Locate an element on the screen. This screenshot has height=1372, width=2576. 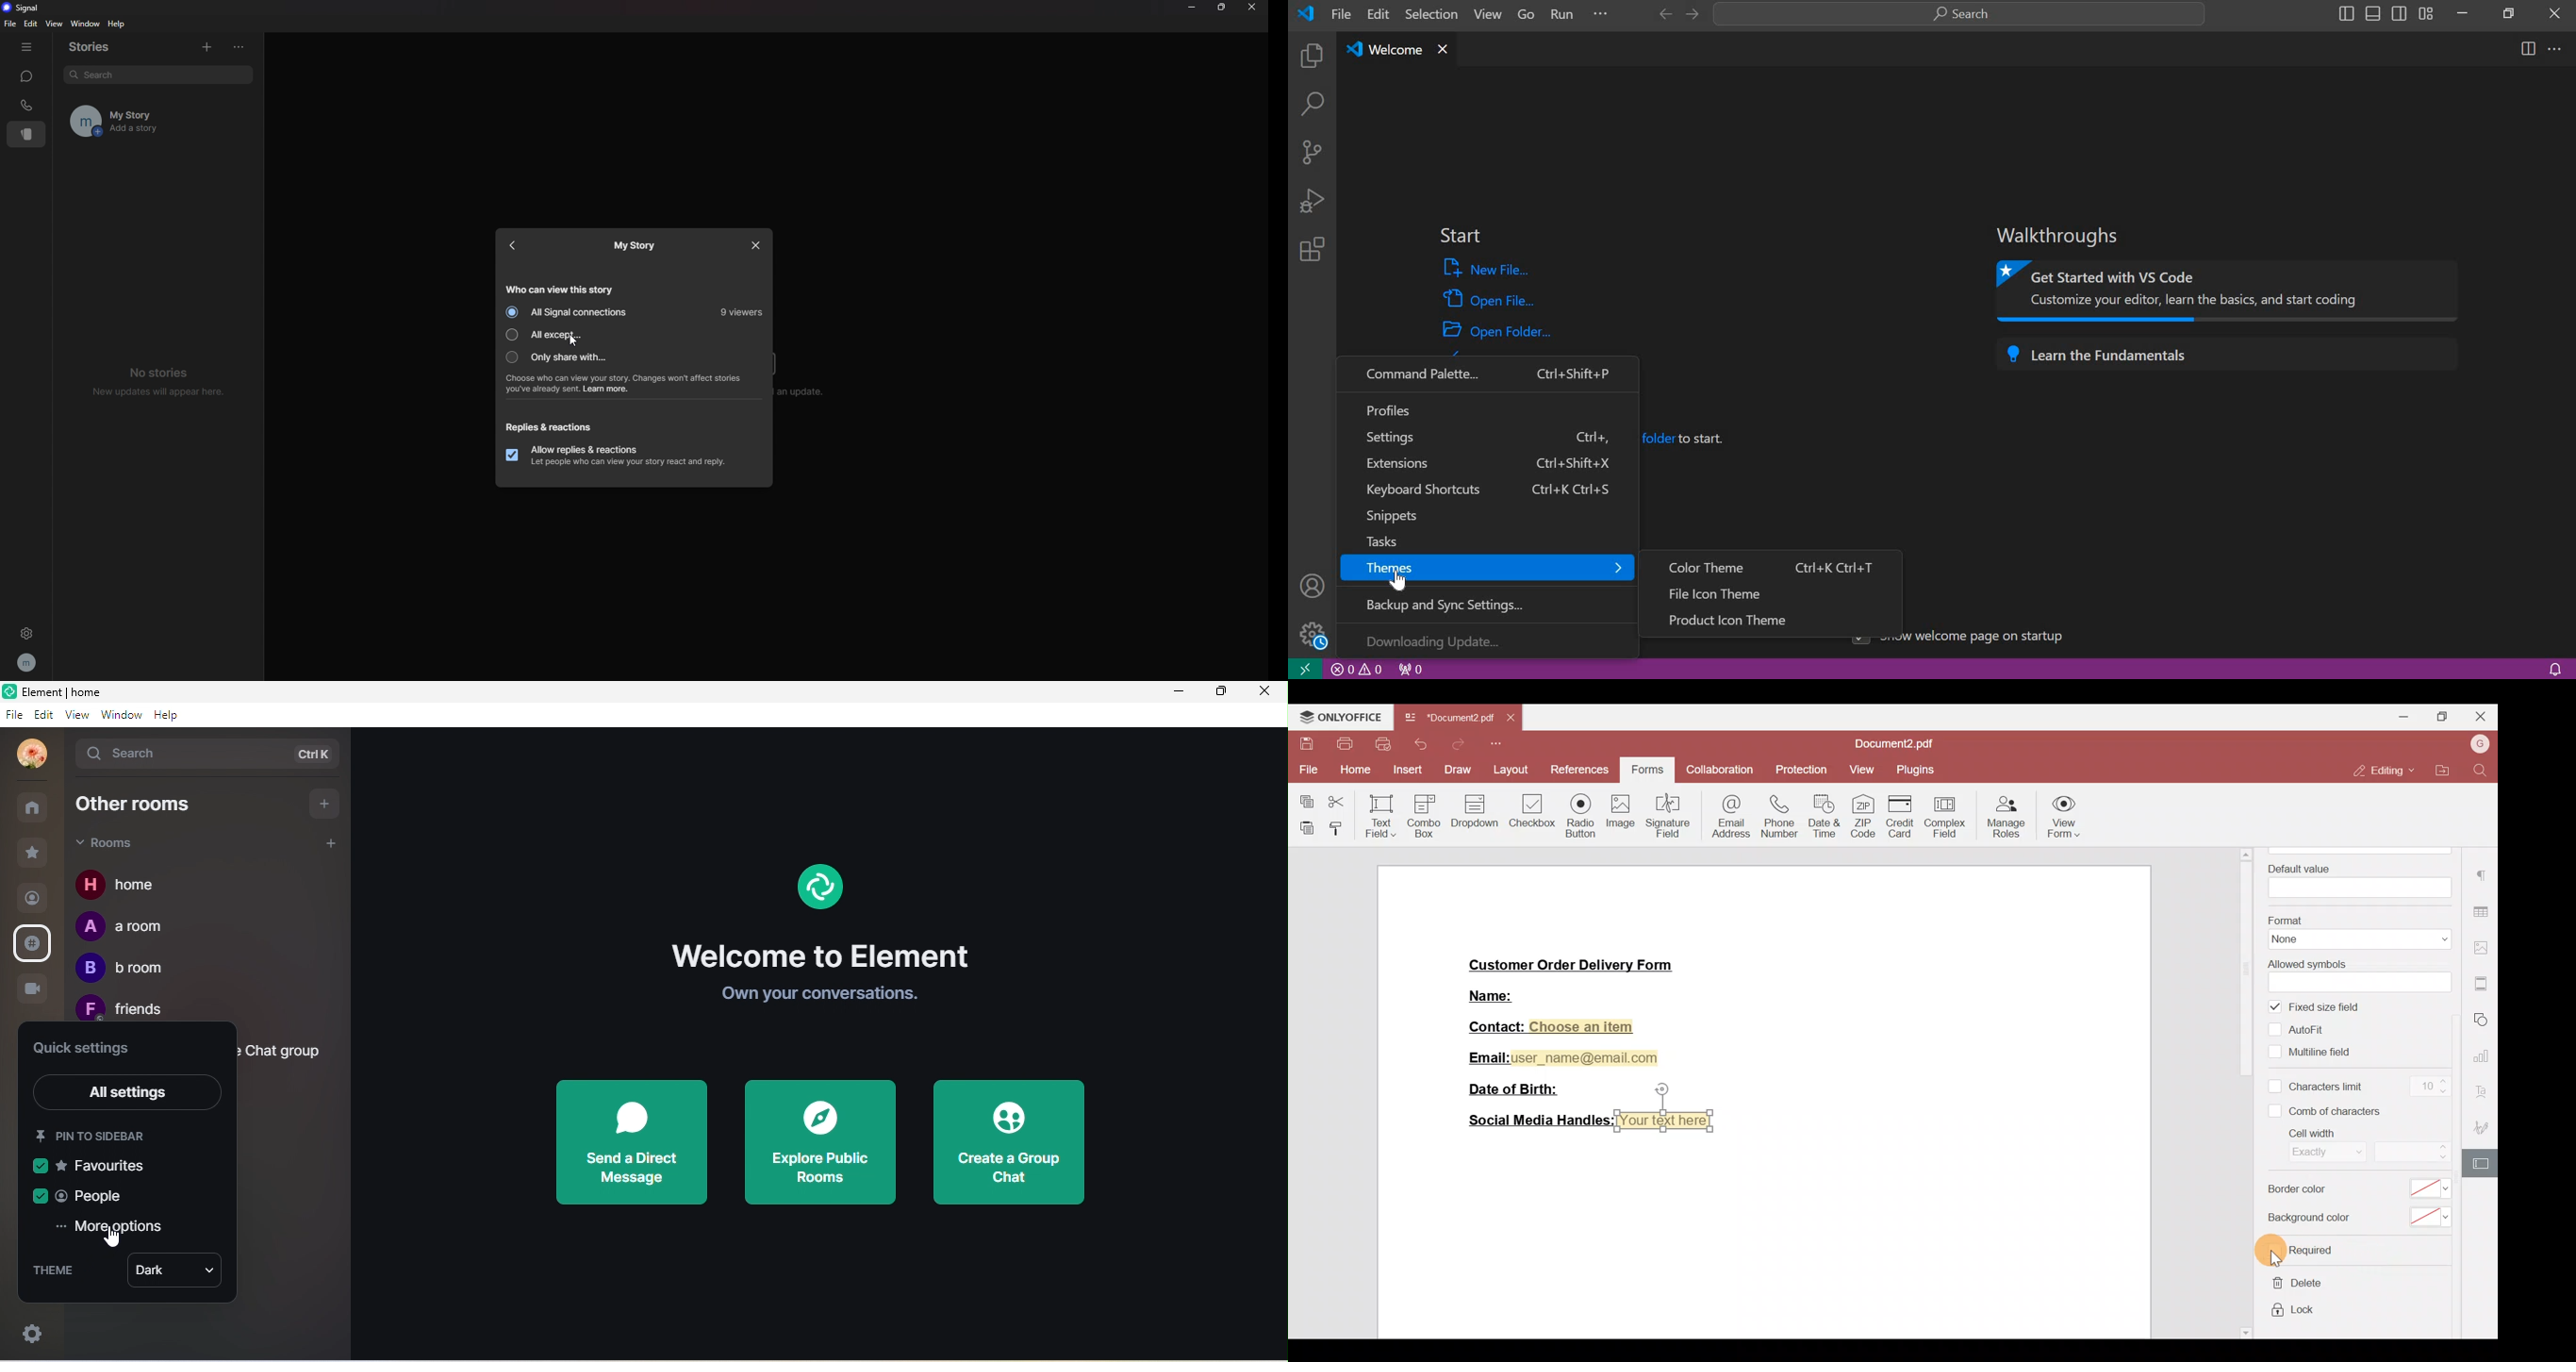
Customer Order Delivery Form is located at coordinates (1580, 963).